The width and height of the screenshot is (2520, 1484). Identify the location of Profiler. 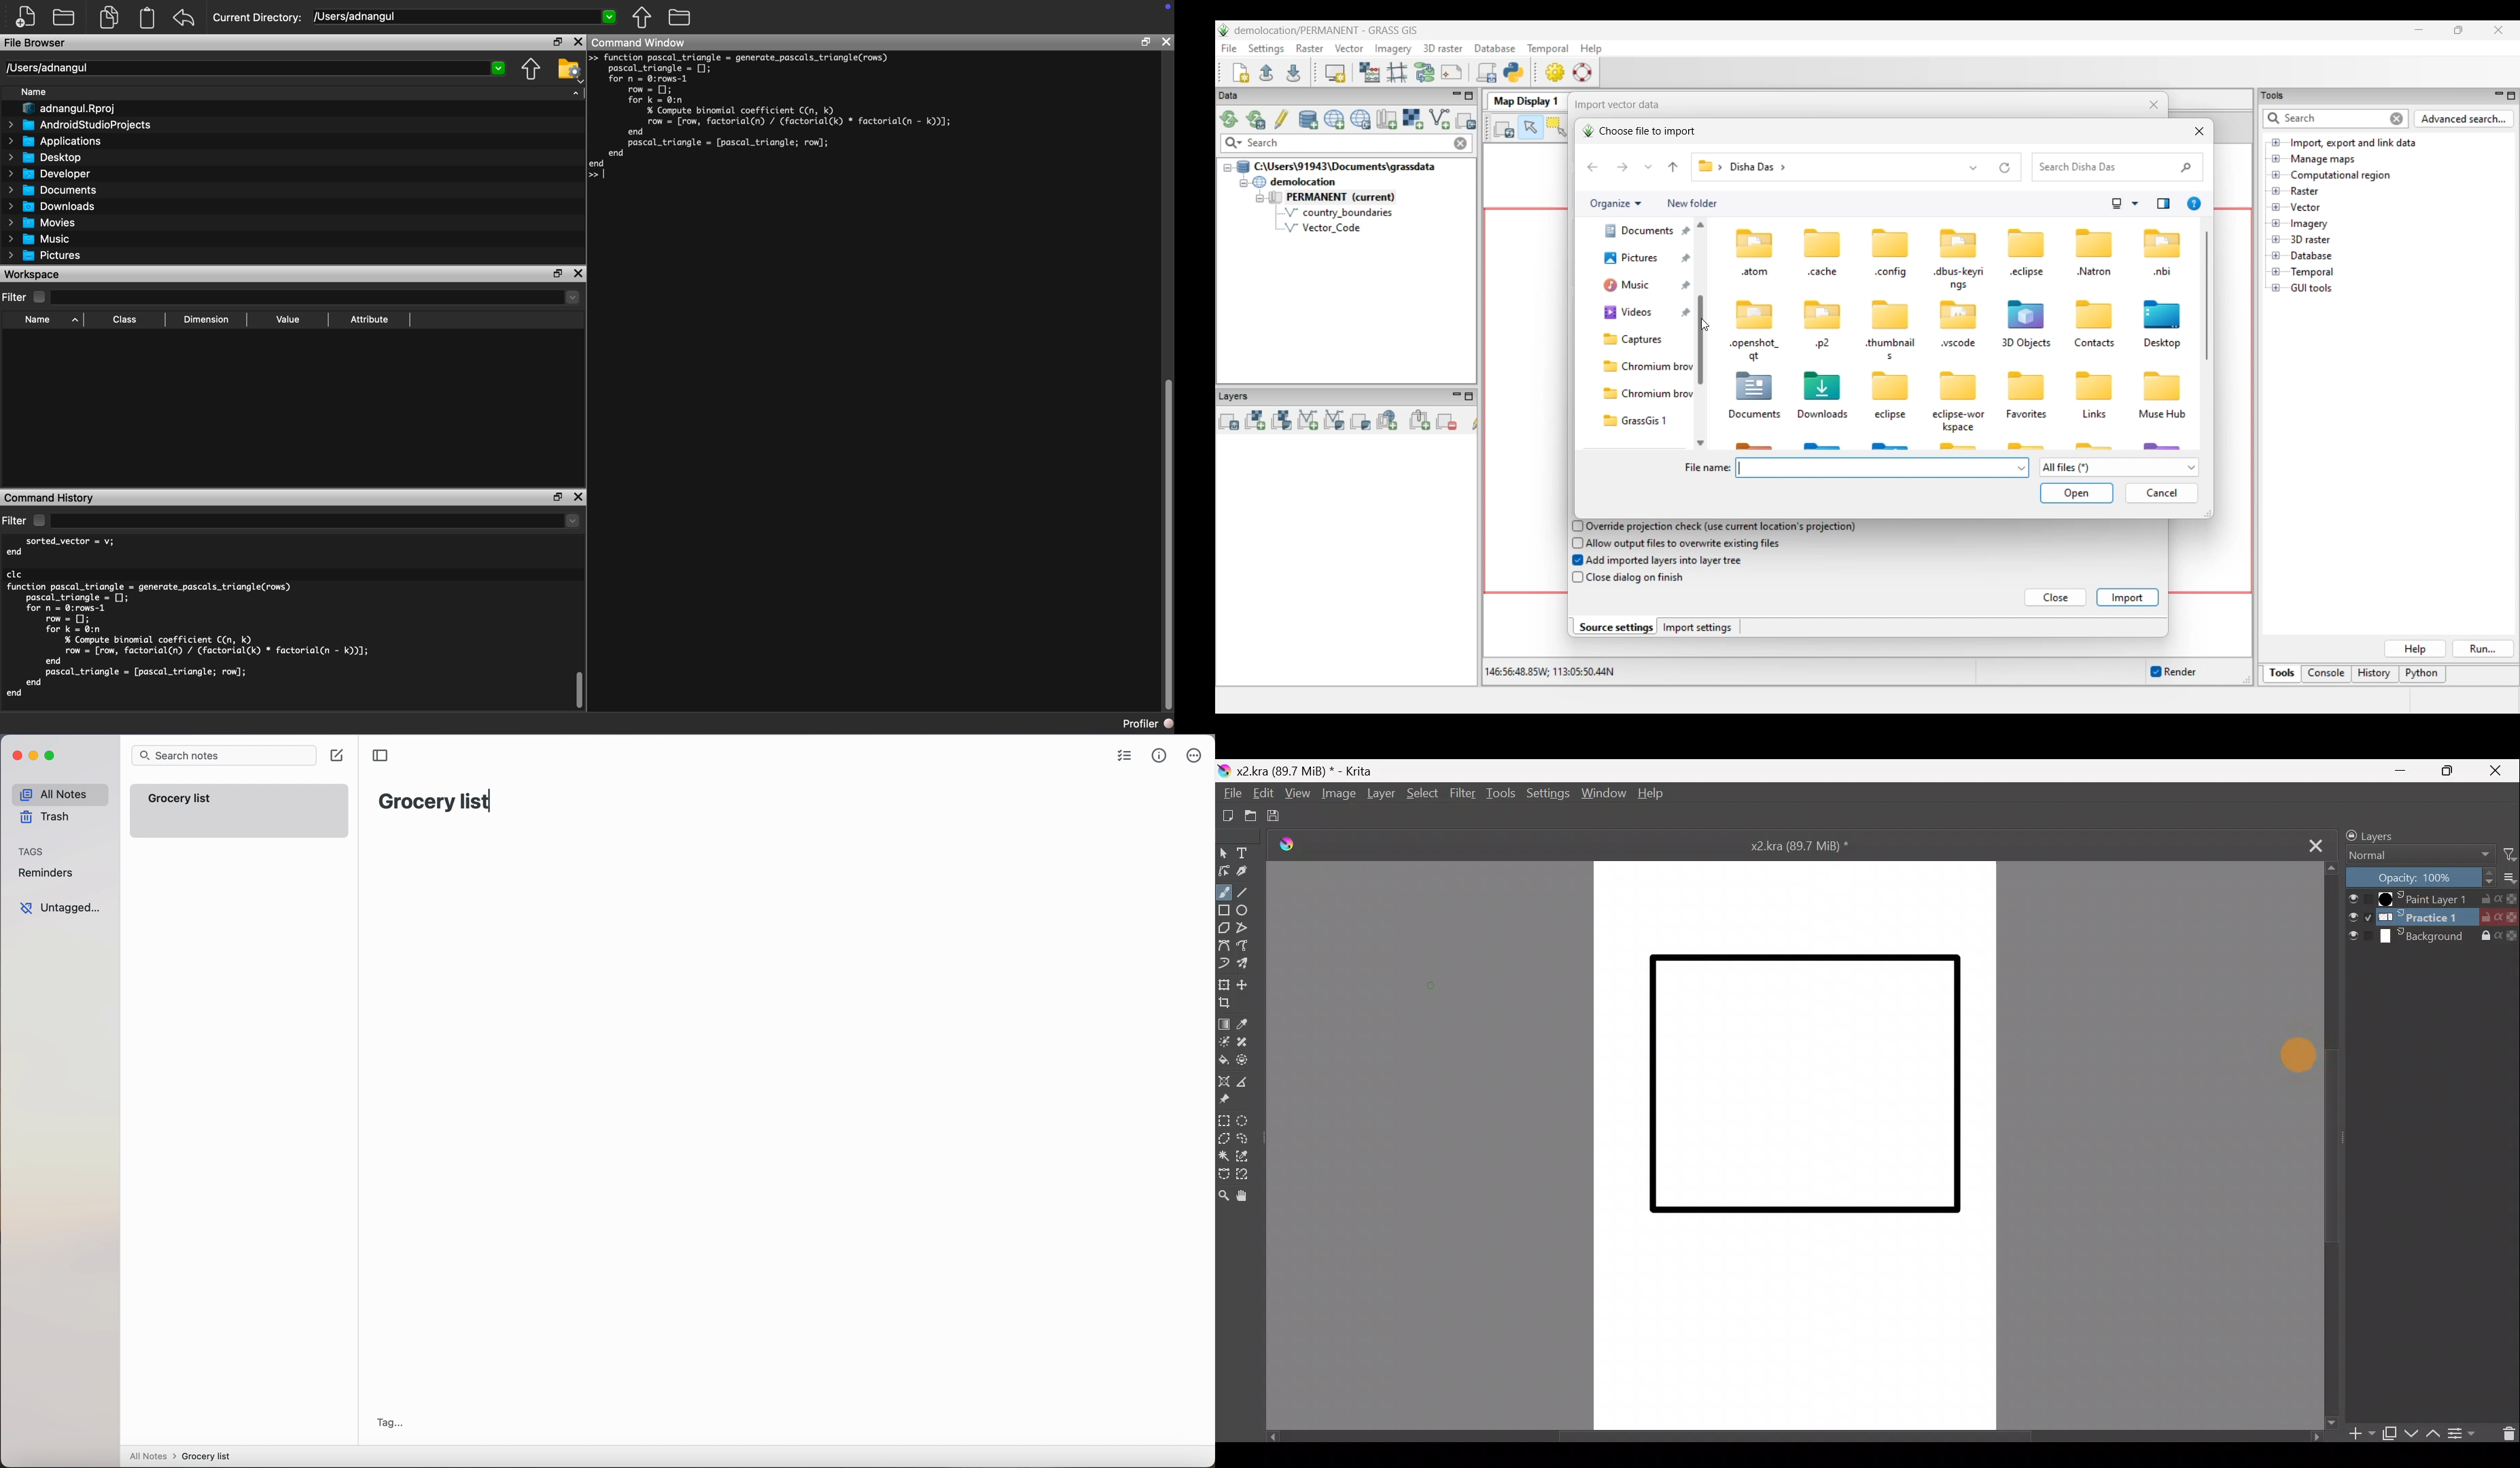
(1148, 723).